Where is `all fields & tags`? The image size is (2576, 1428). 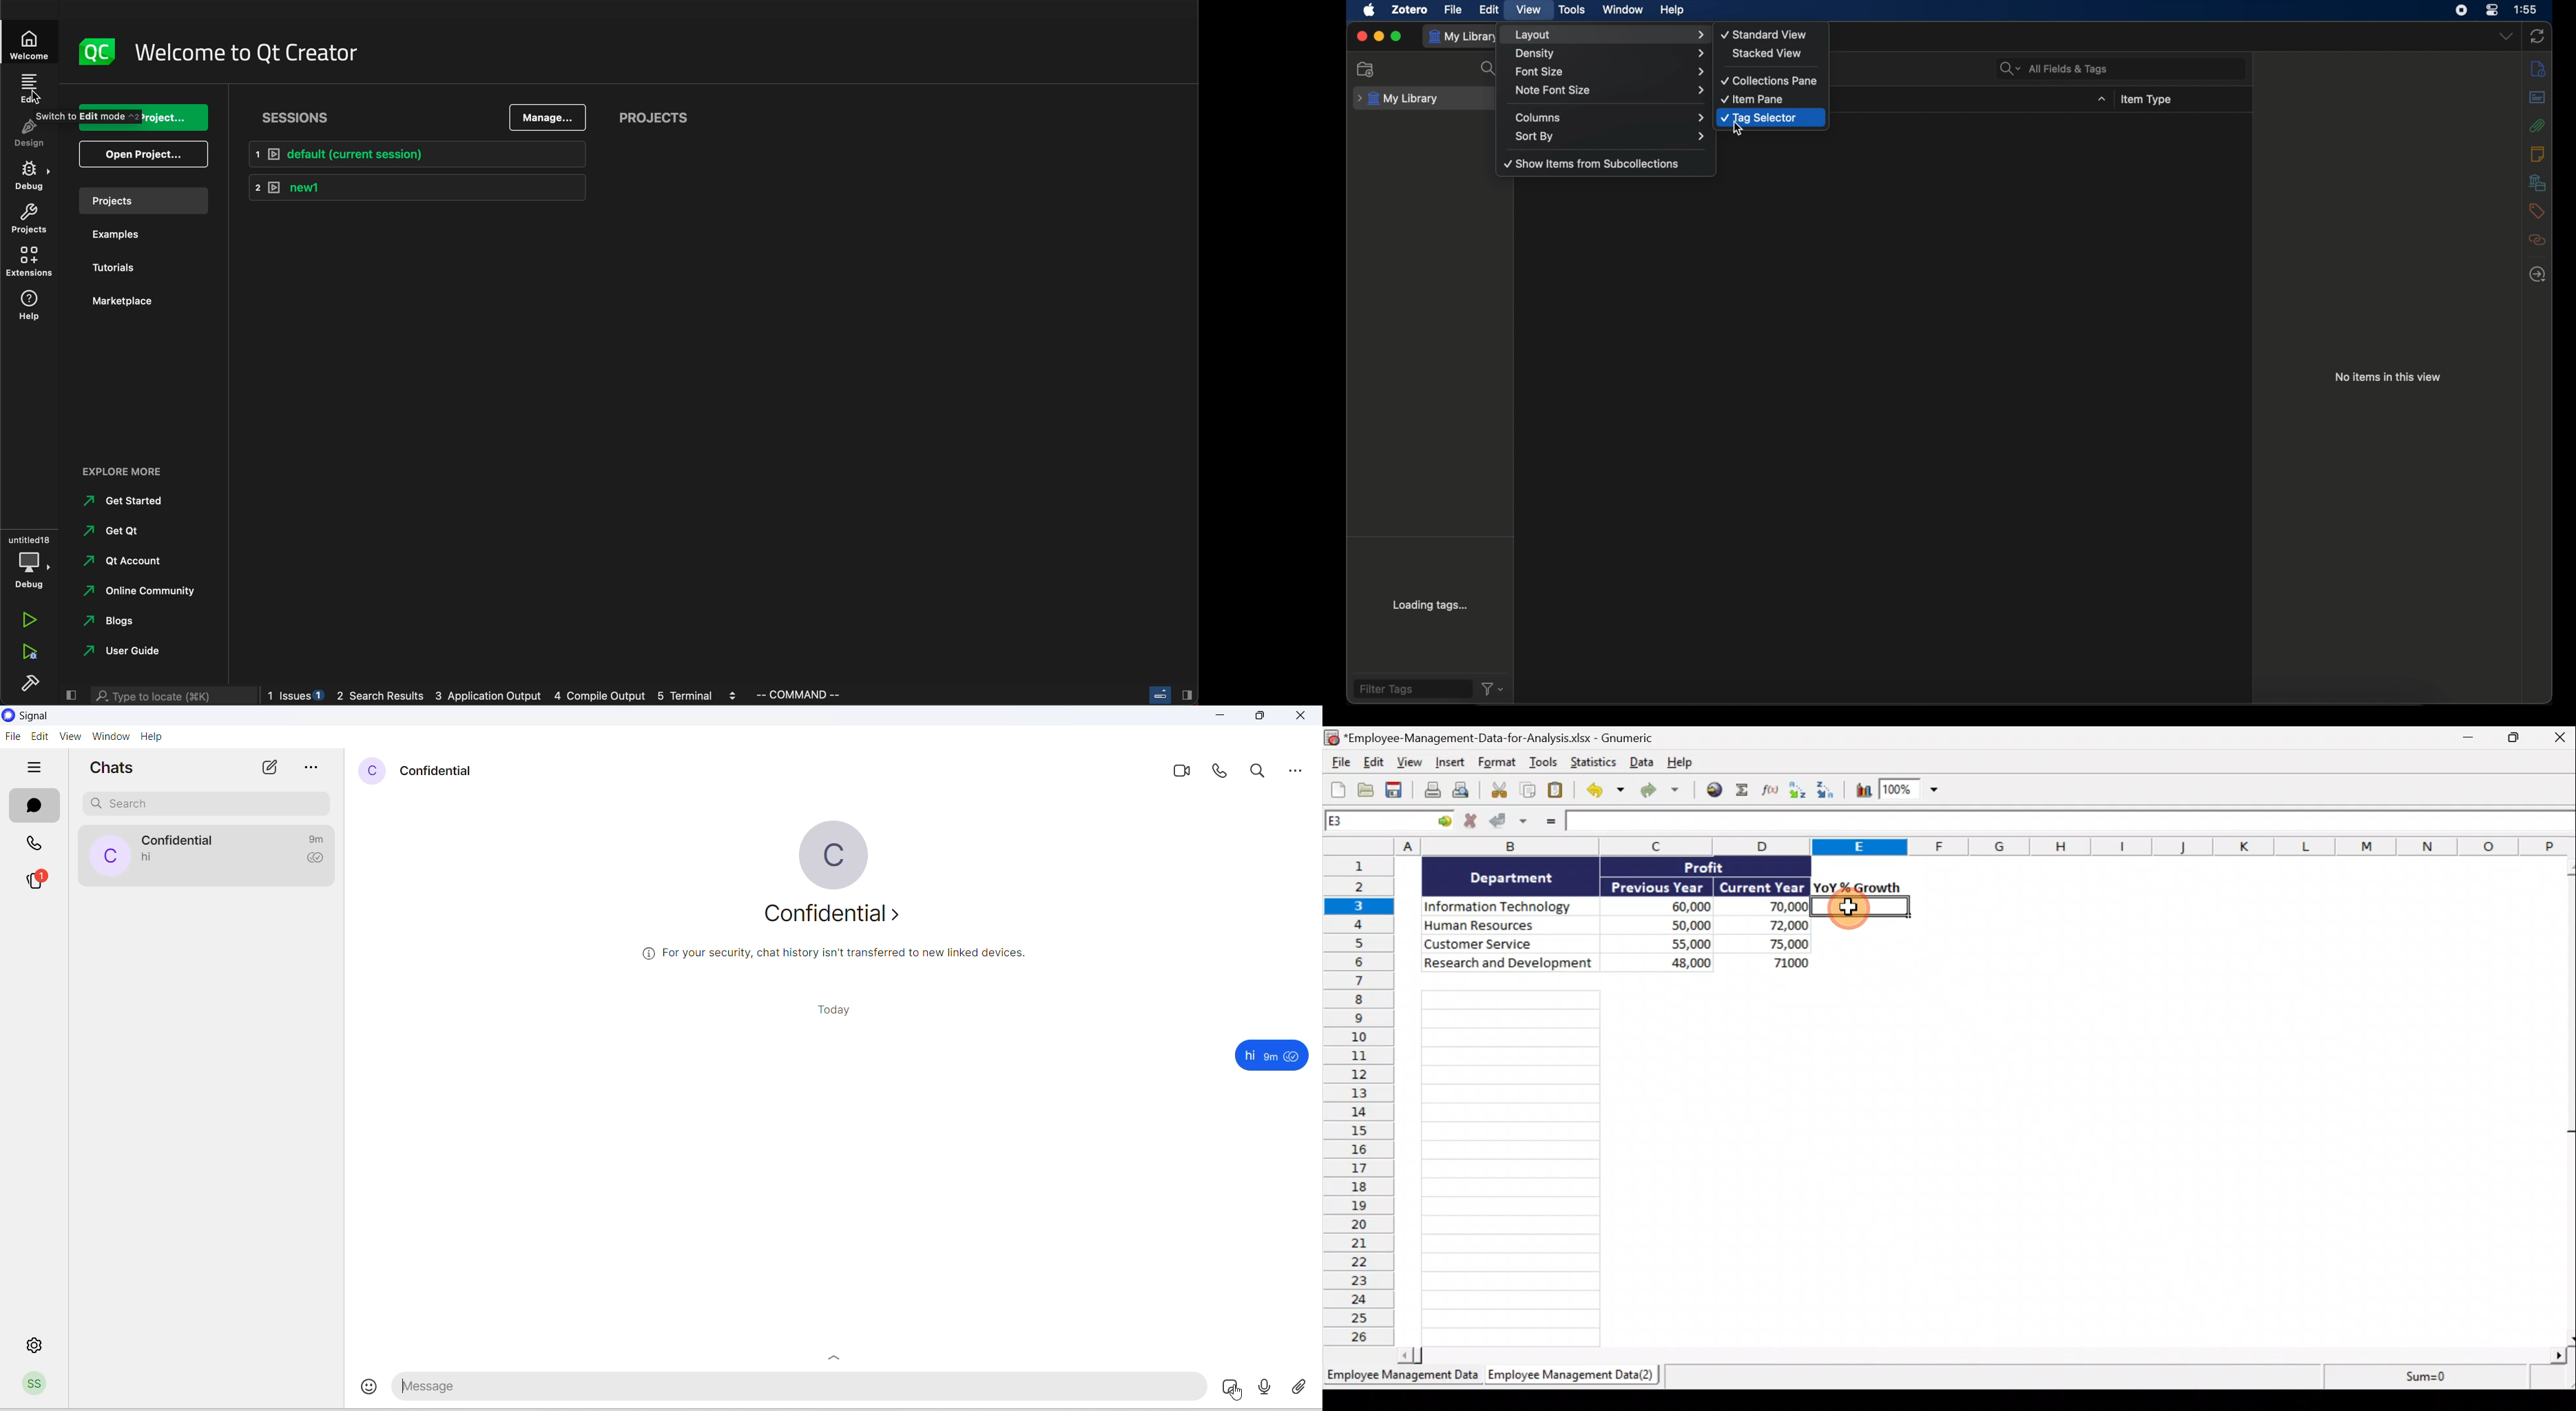 all fields & tags is located at coordinates (2055, 69).